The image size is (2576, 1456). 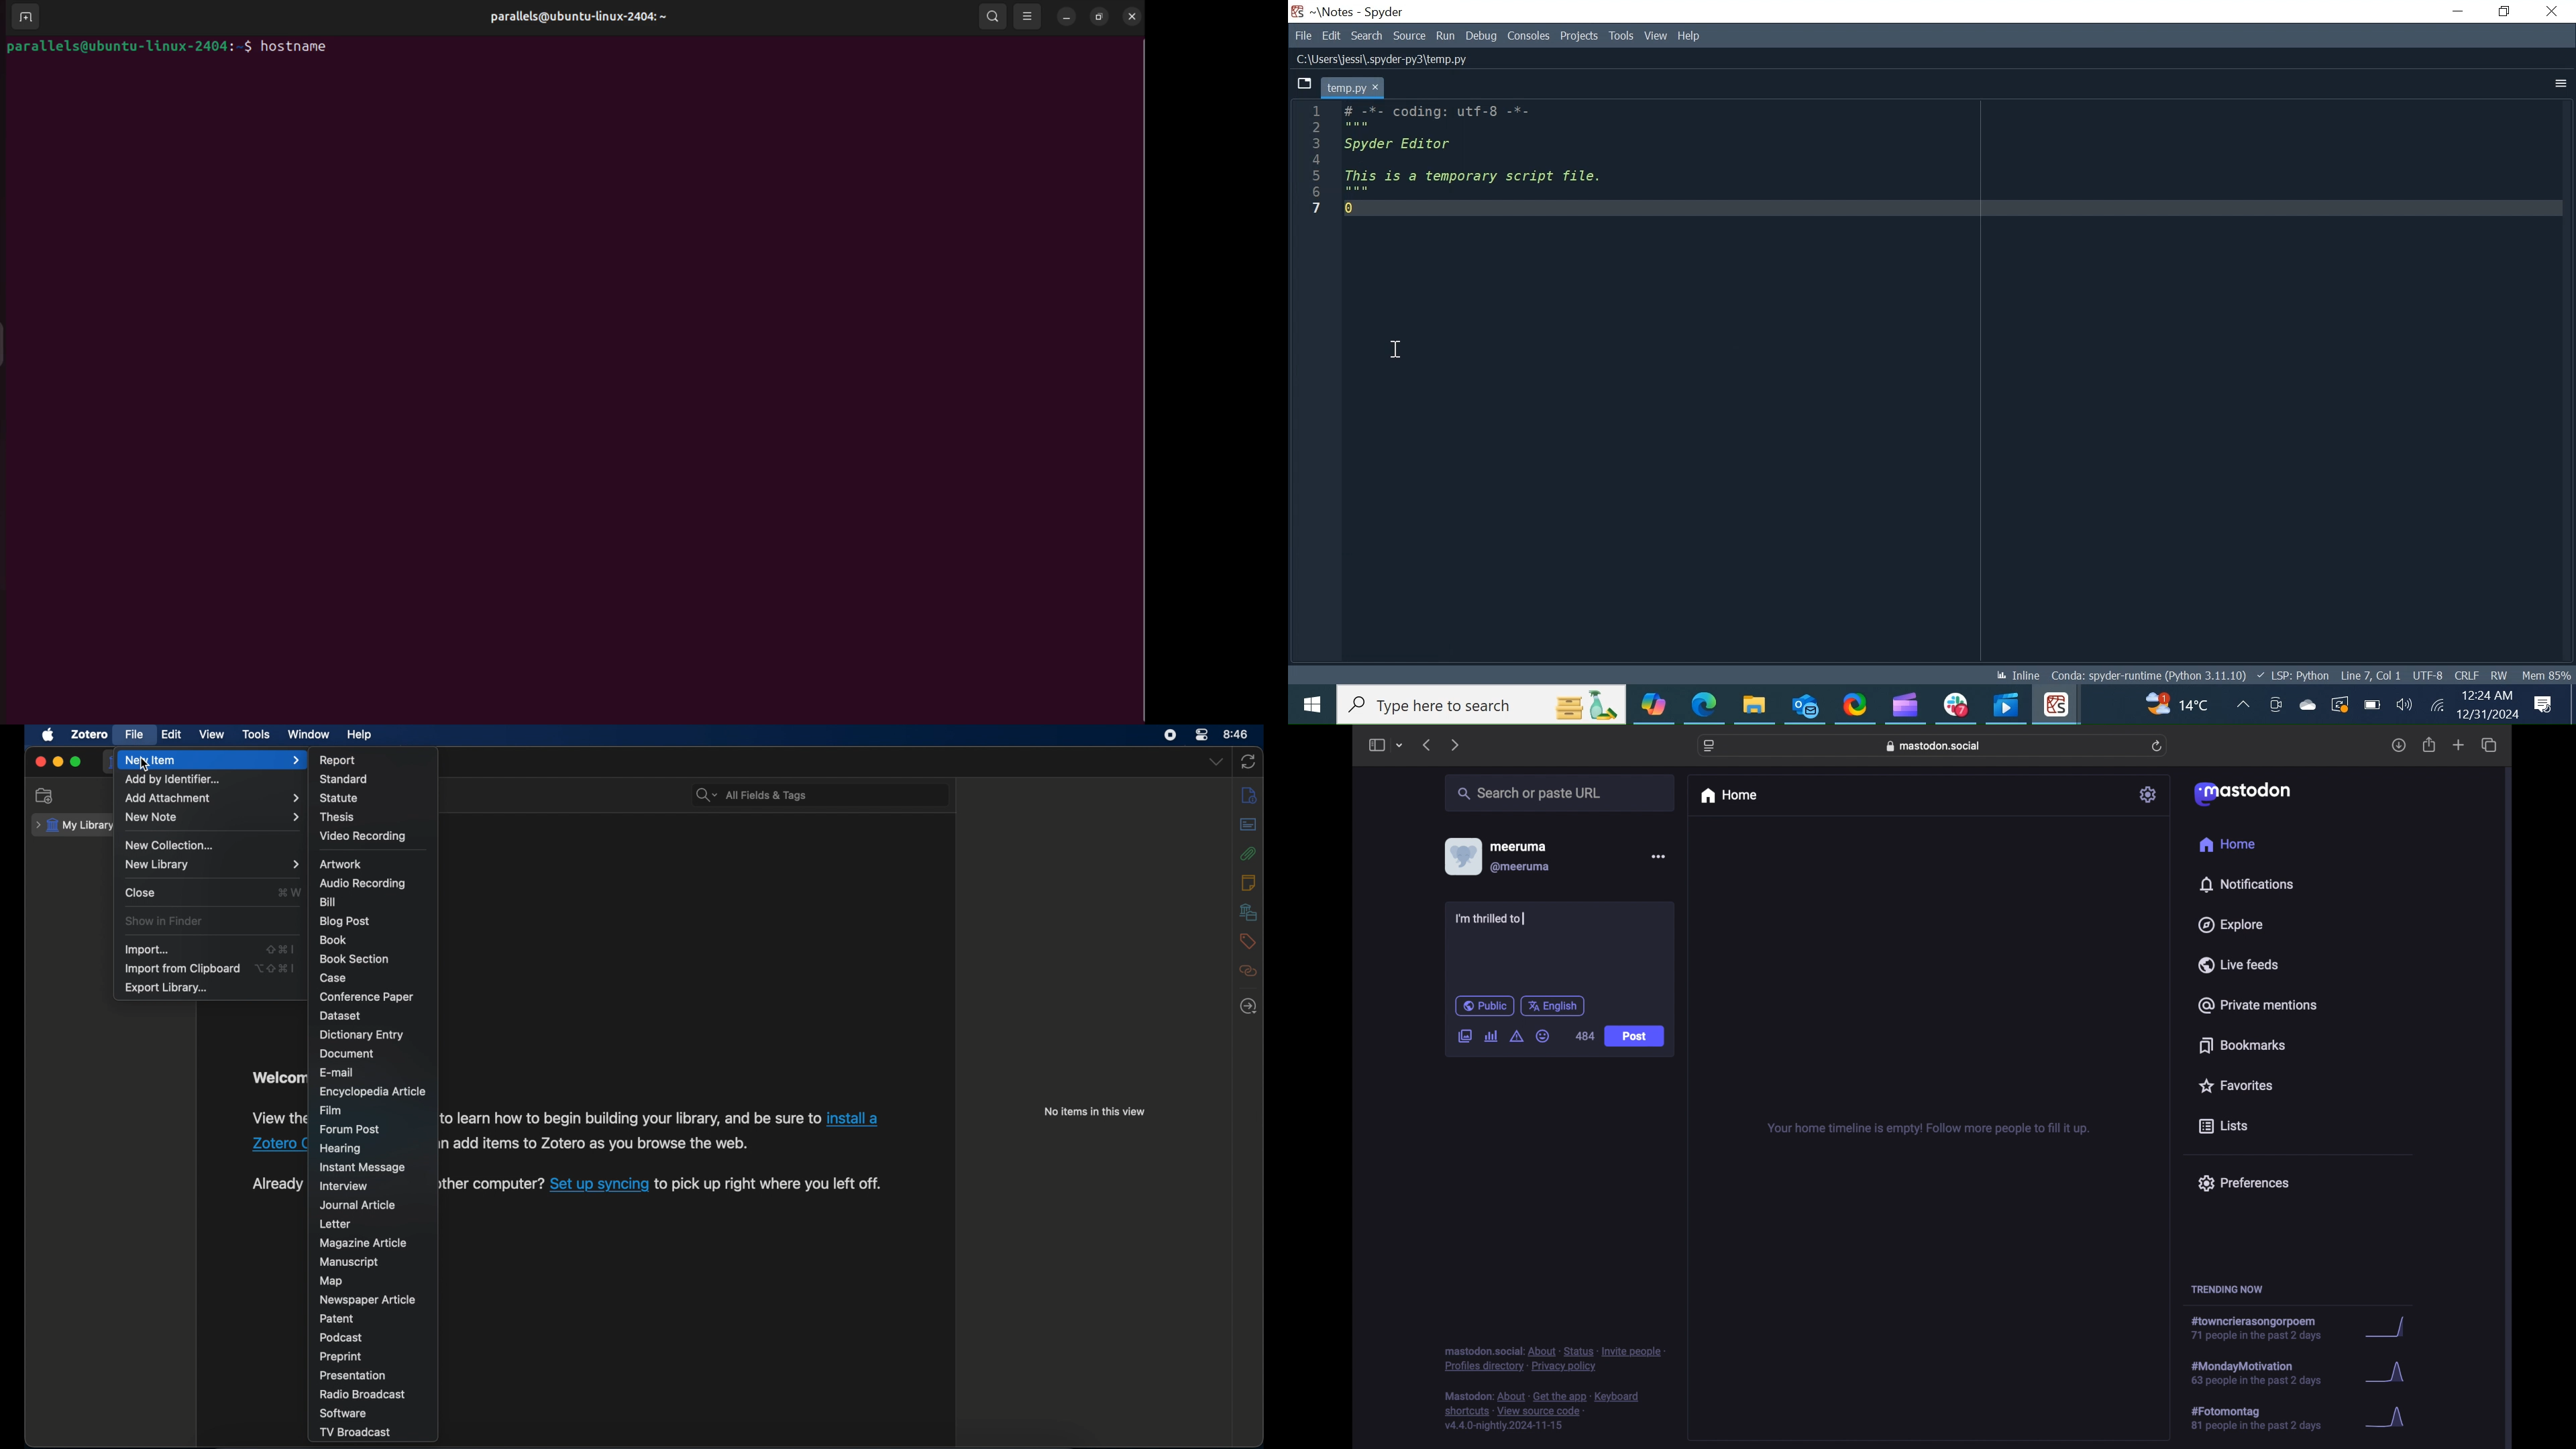 I want to click on File, so click(x=1305, y=34).